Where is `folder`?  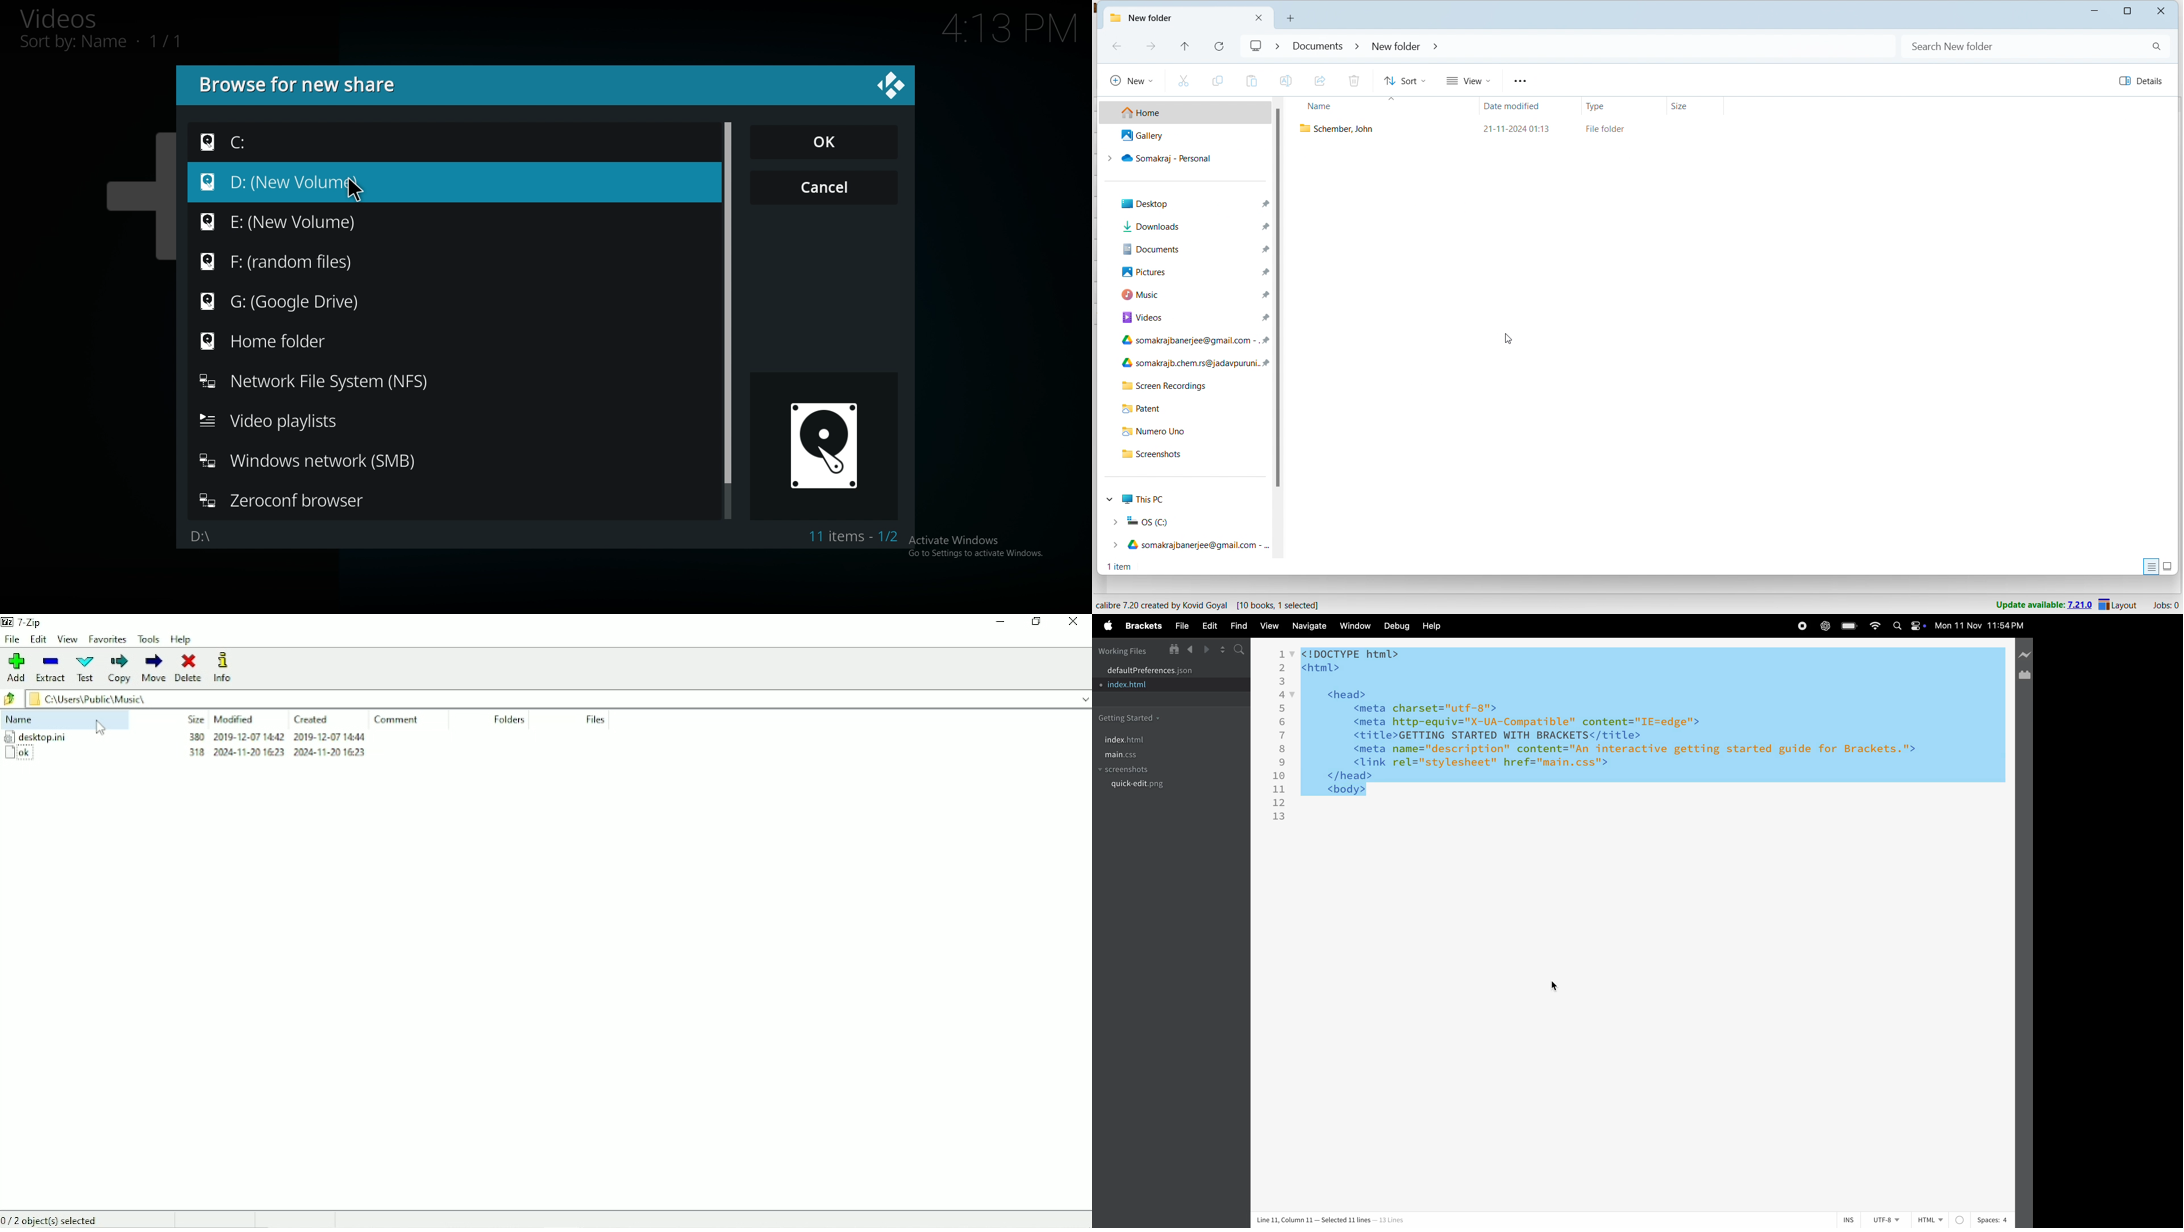 folder is located at coordinates (285, 501).